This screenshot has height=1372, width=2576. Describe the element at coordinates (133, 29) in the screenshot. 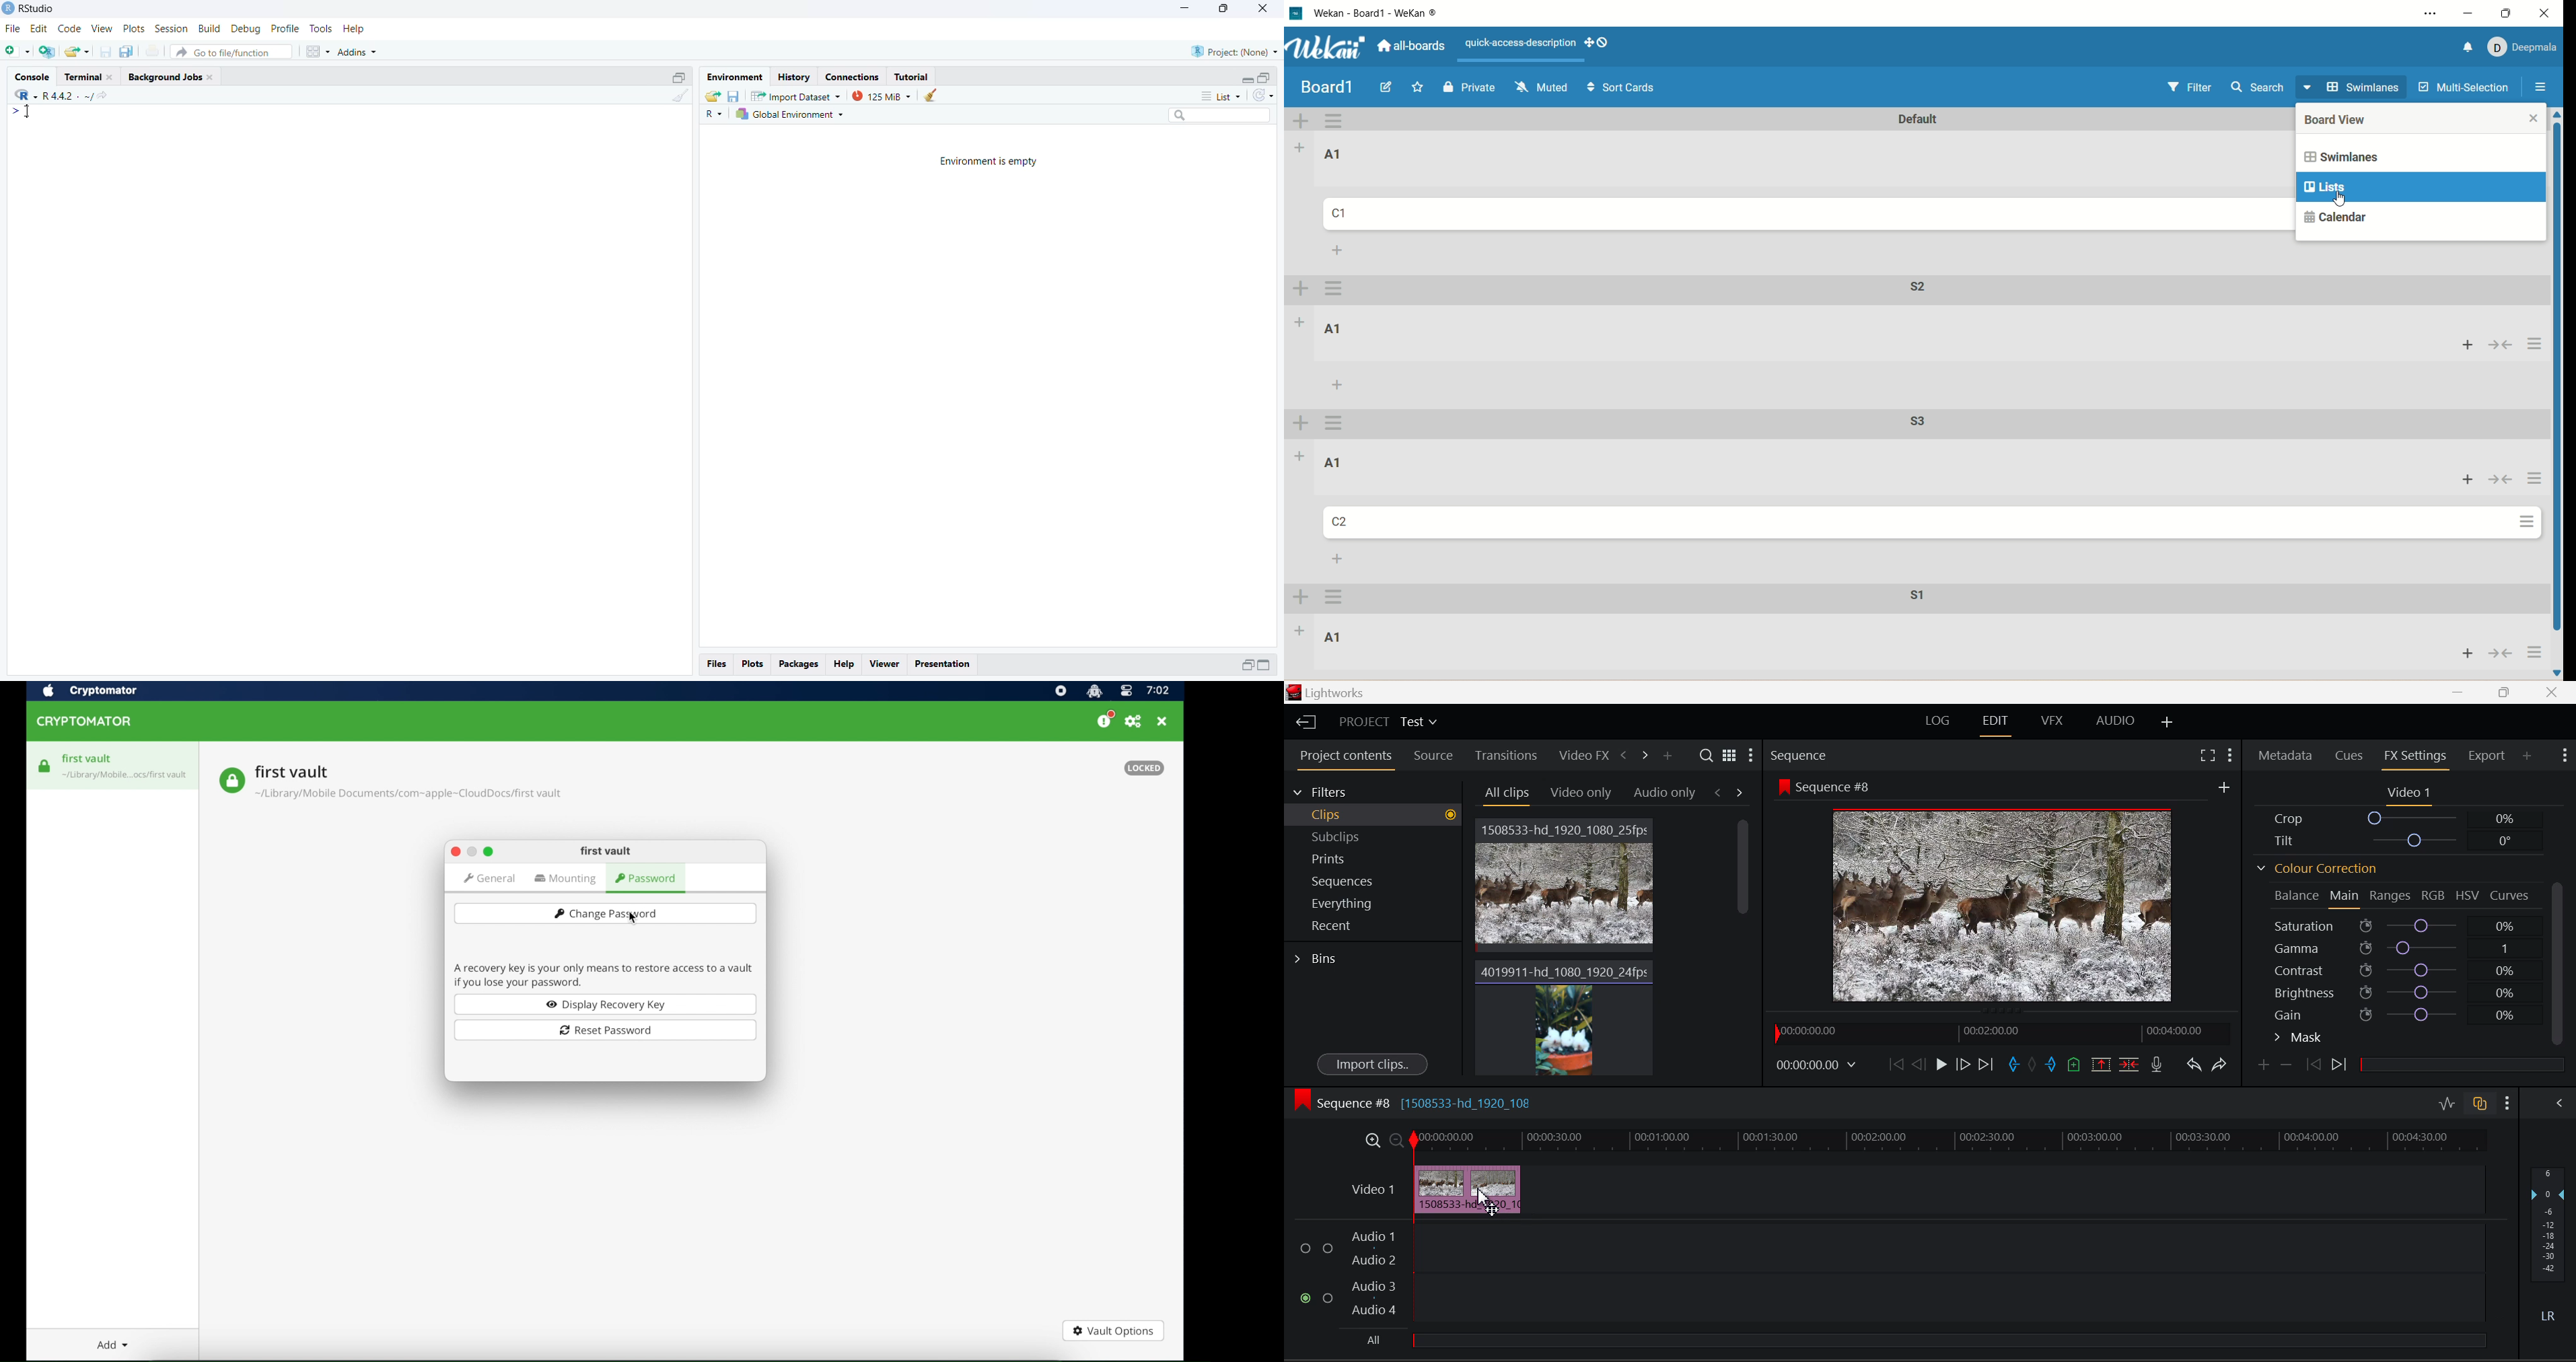

I see `Plots` at that location.